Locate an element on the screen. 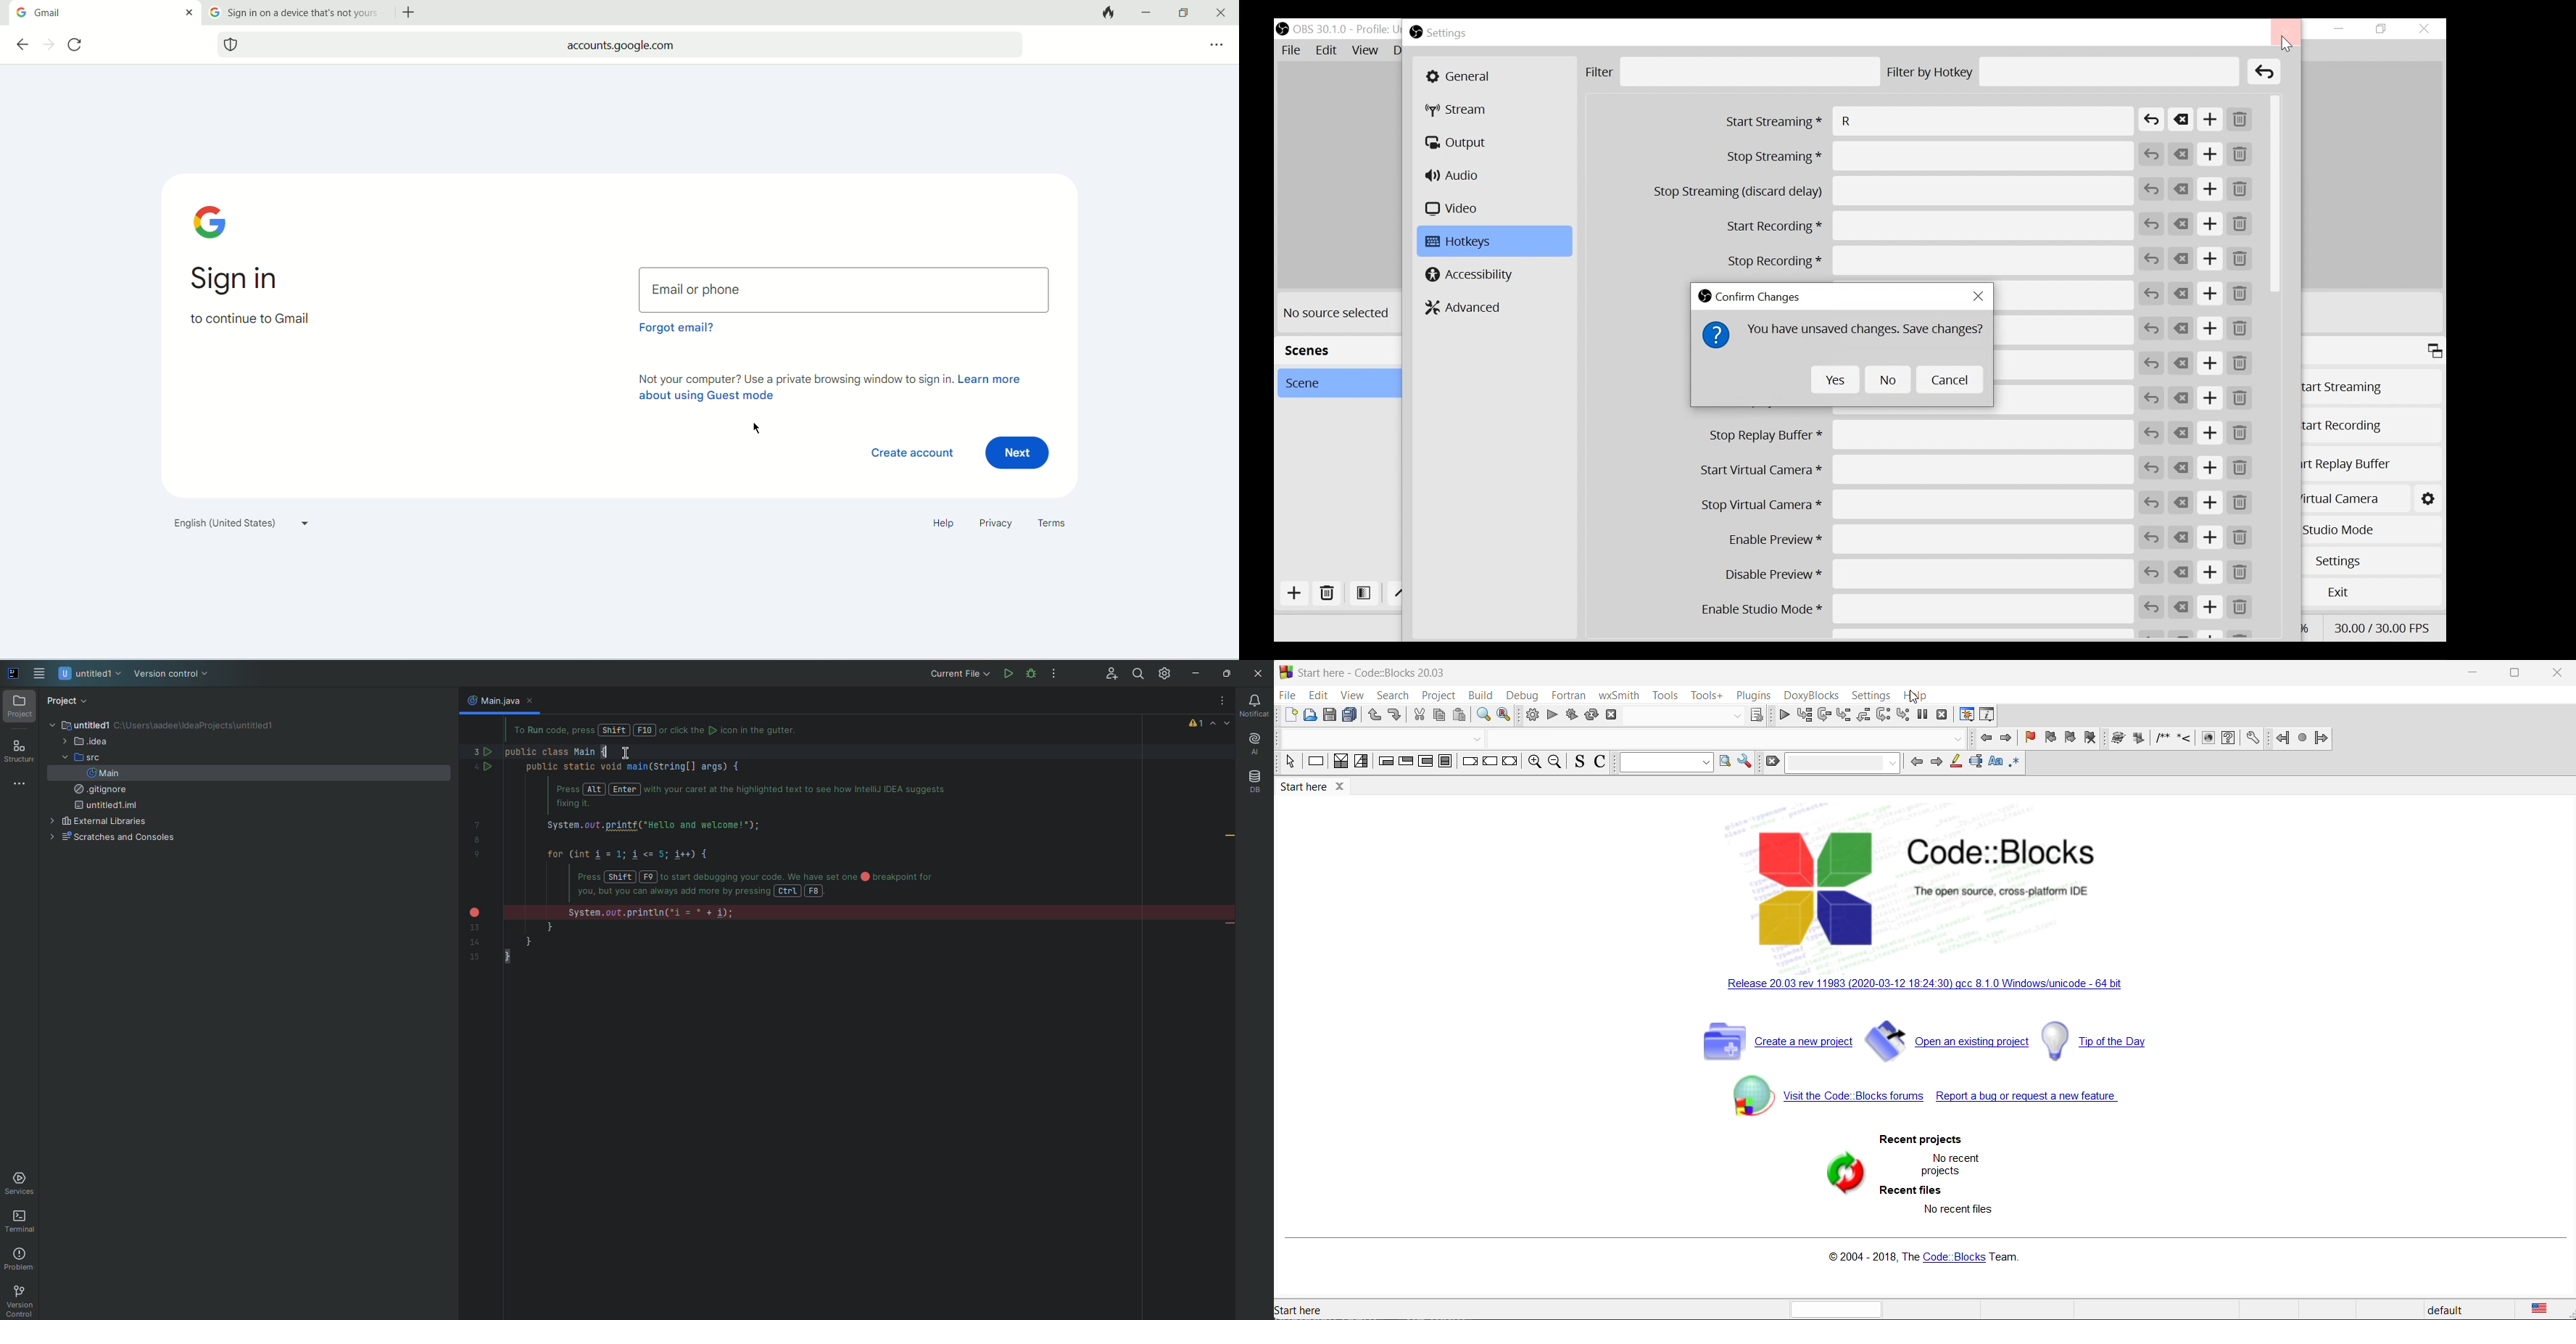 The height and width of the screenshot is (1344, 2576). Start Streaming is located at coordinates (2364, 386).